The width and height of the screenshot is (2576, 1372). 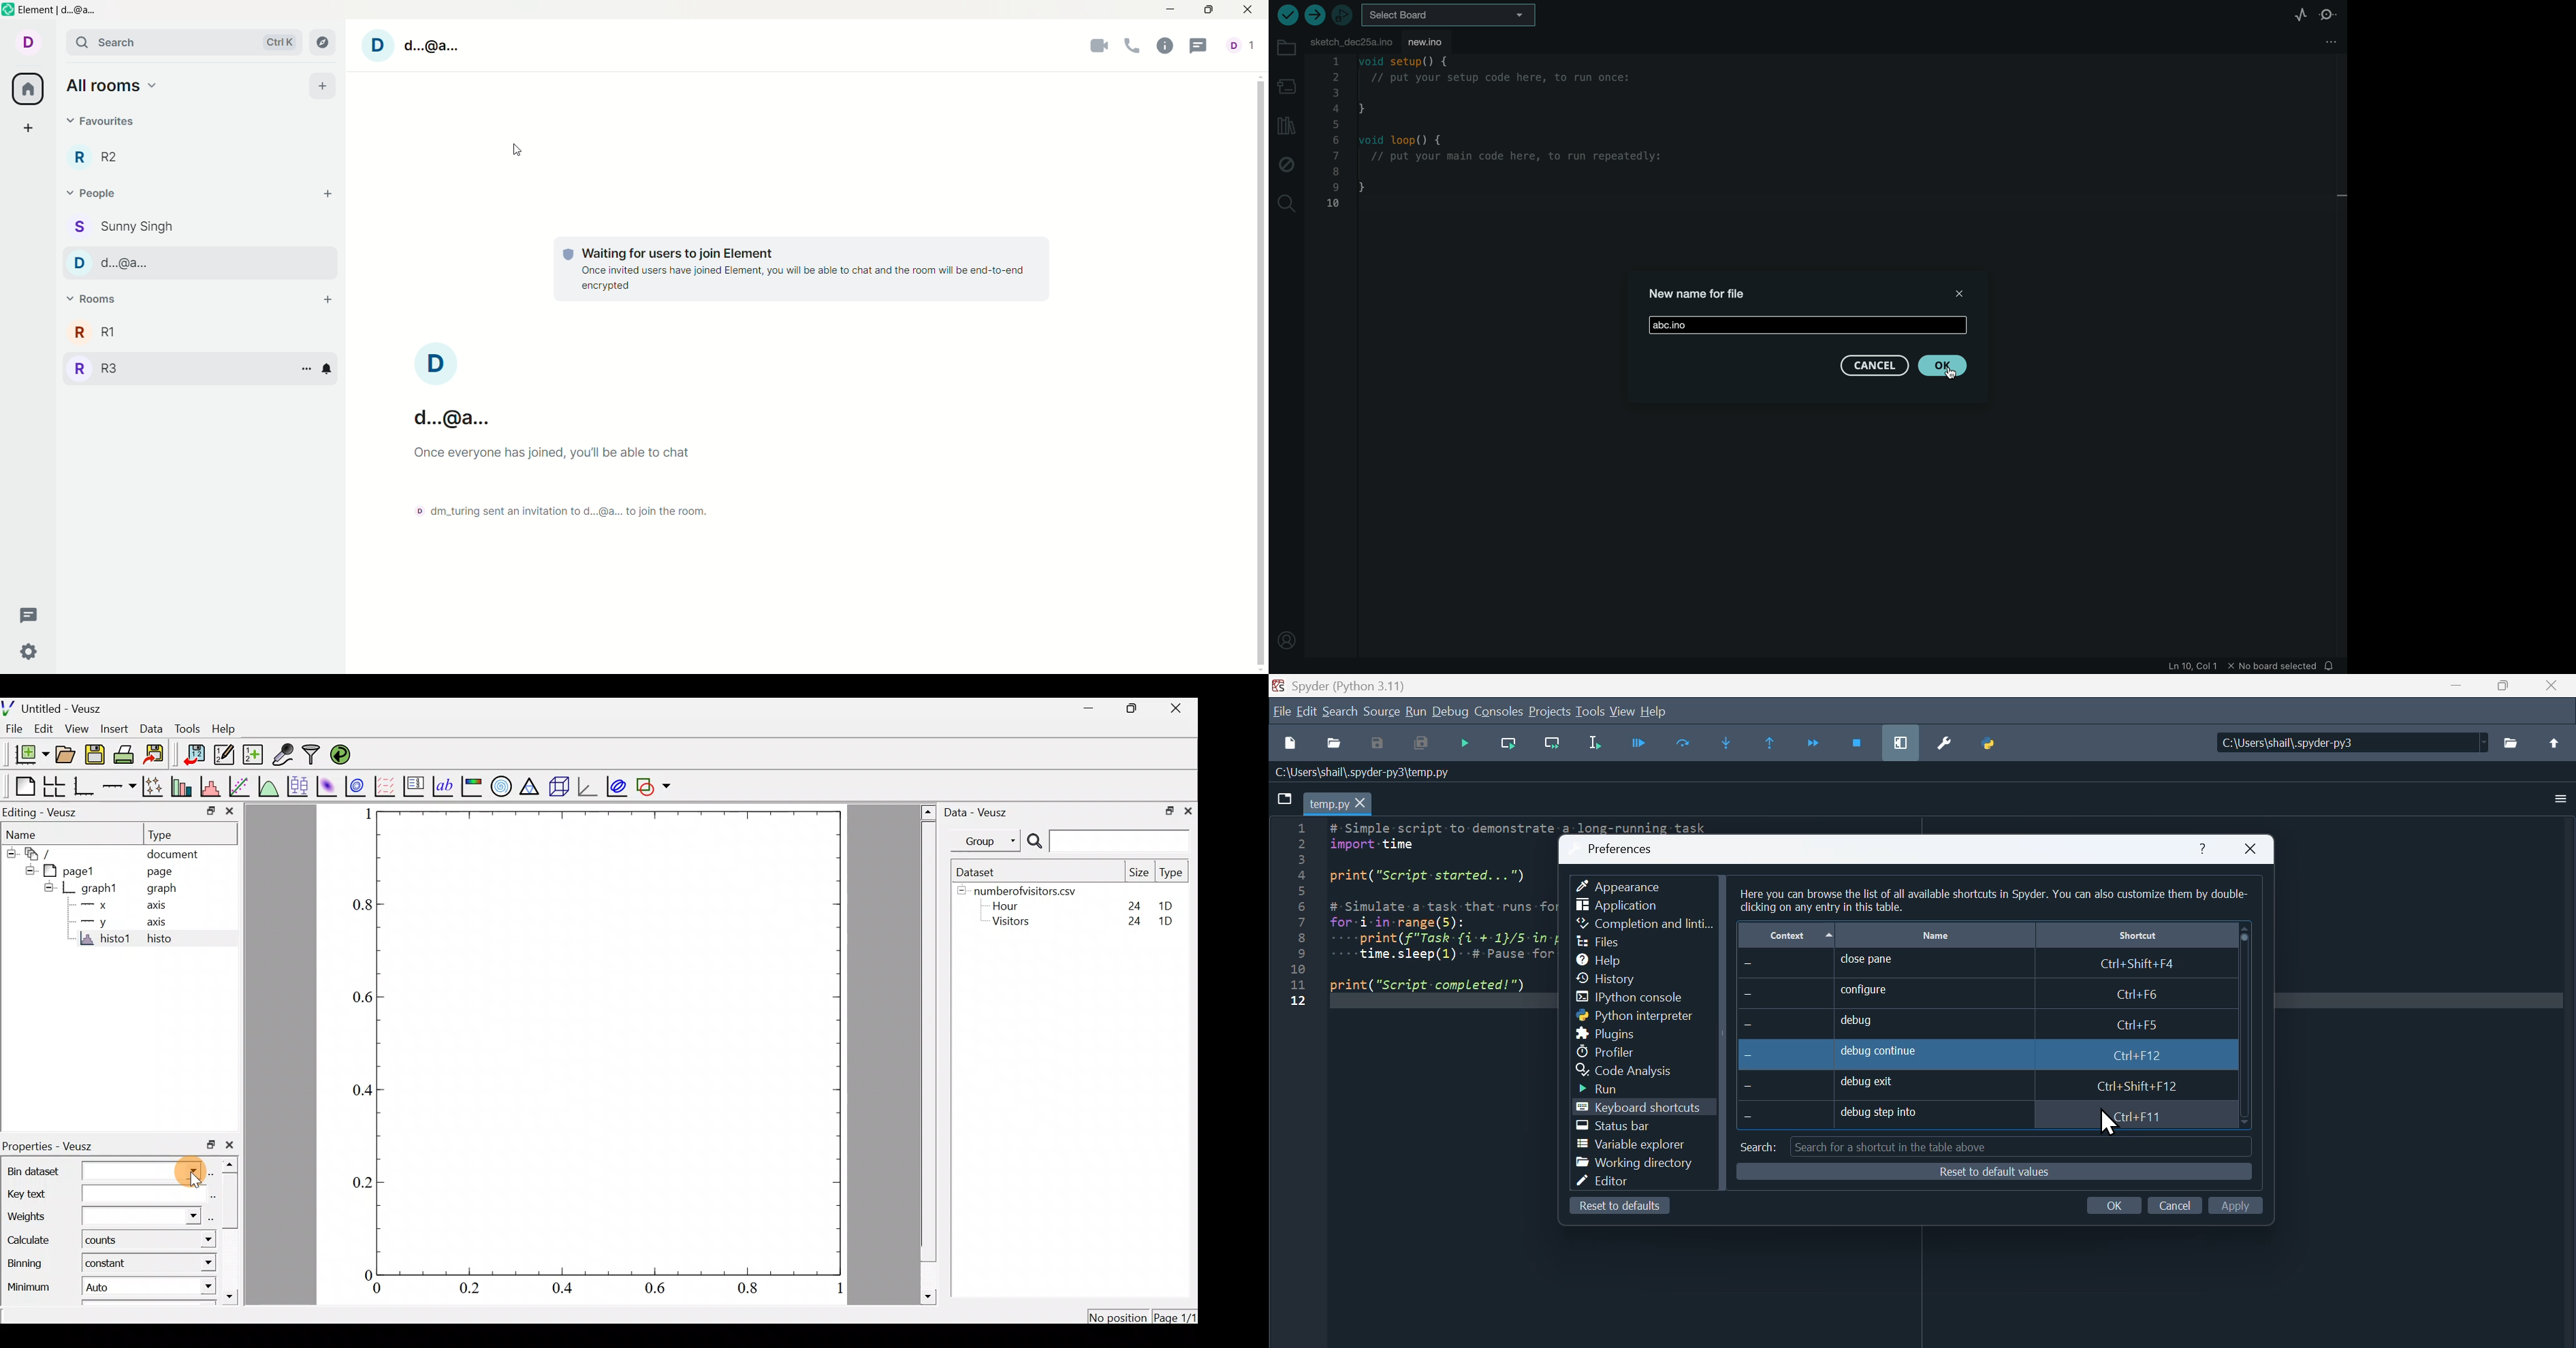 I want to click on restore down, so click(x=205, y=812).